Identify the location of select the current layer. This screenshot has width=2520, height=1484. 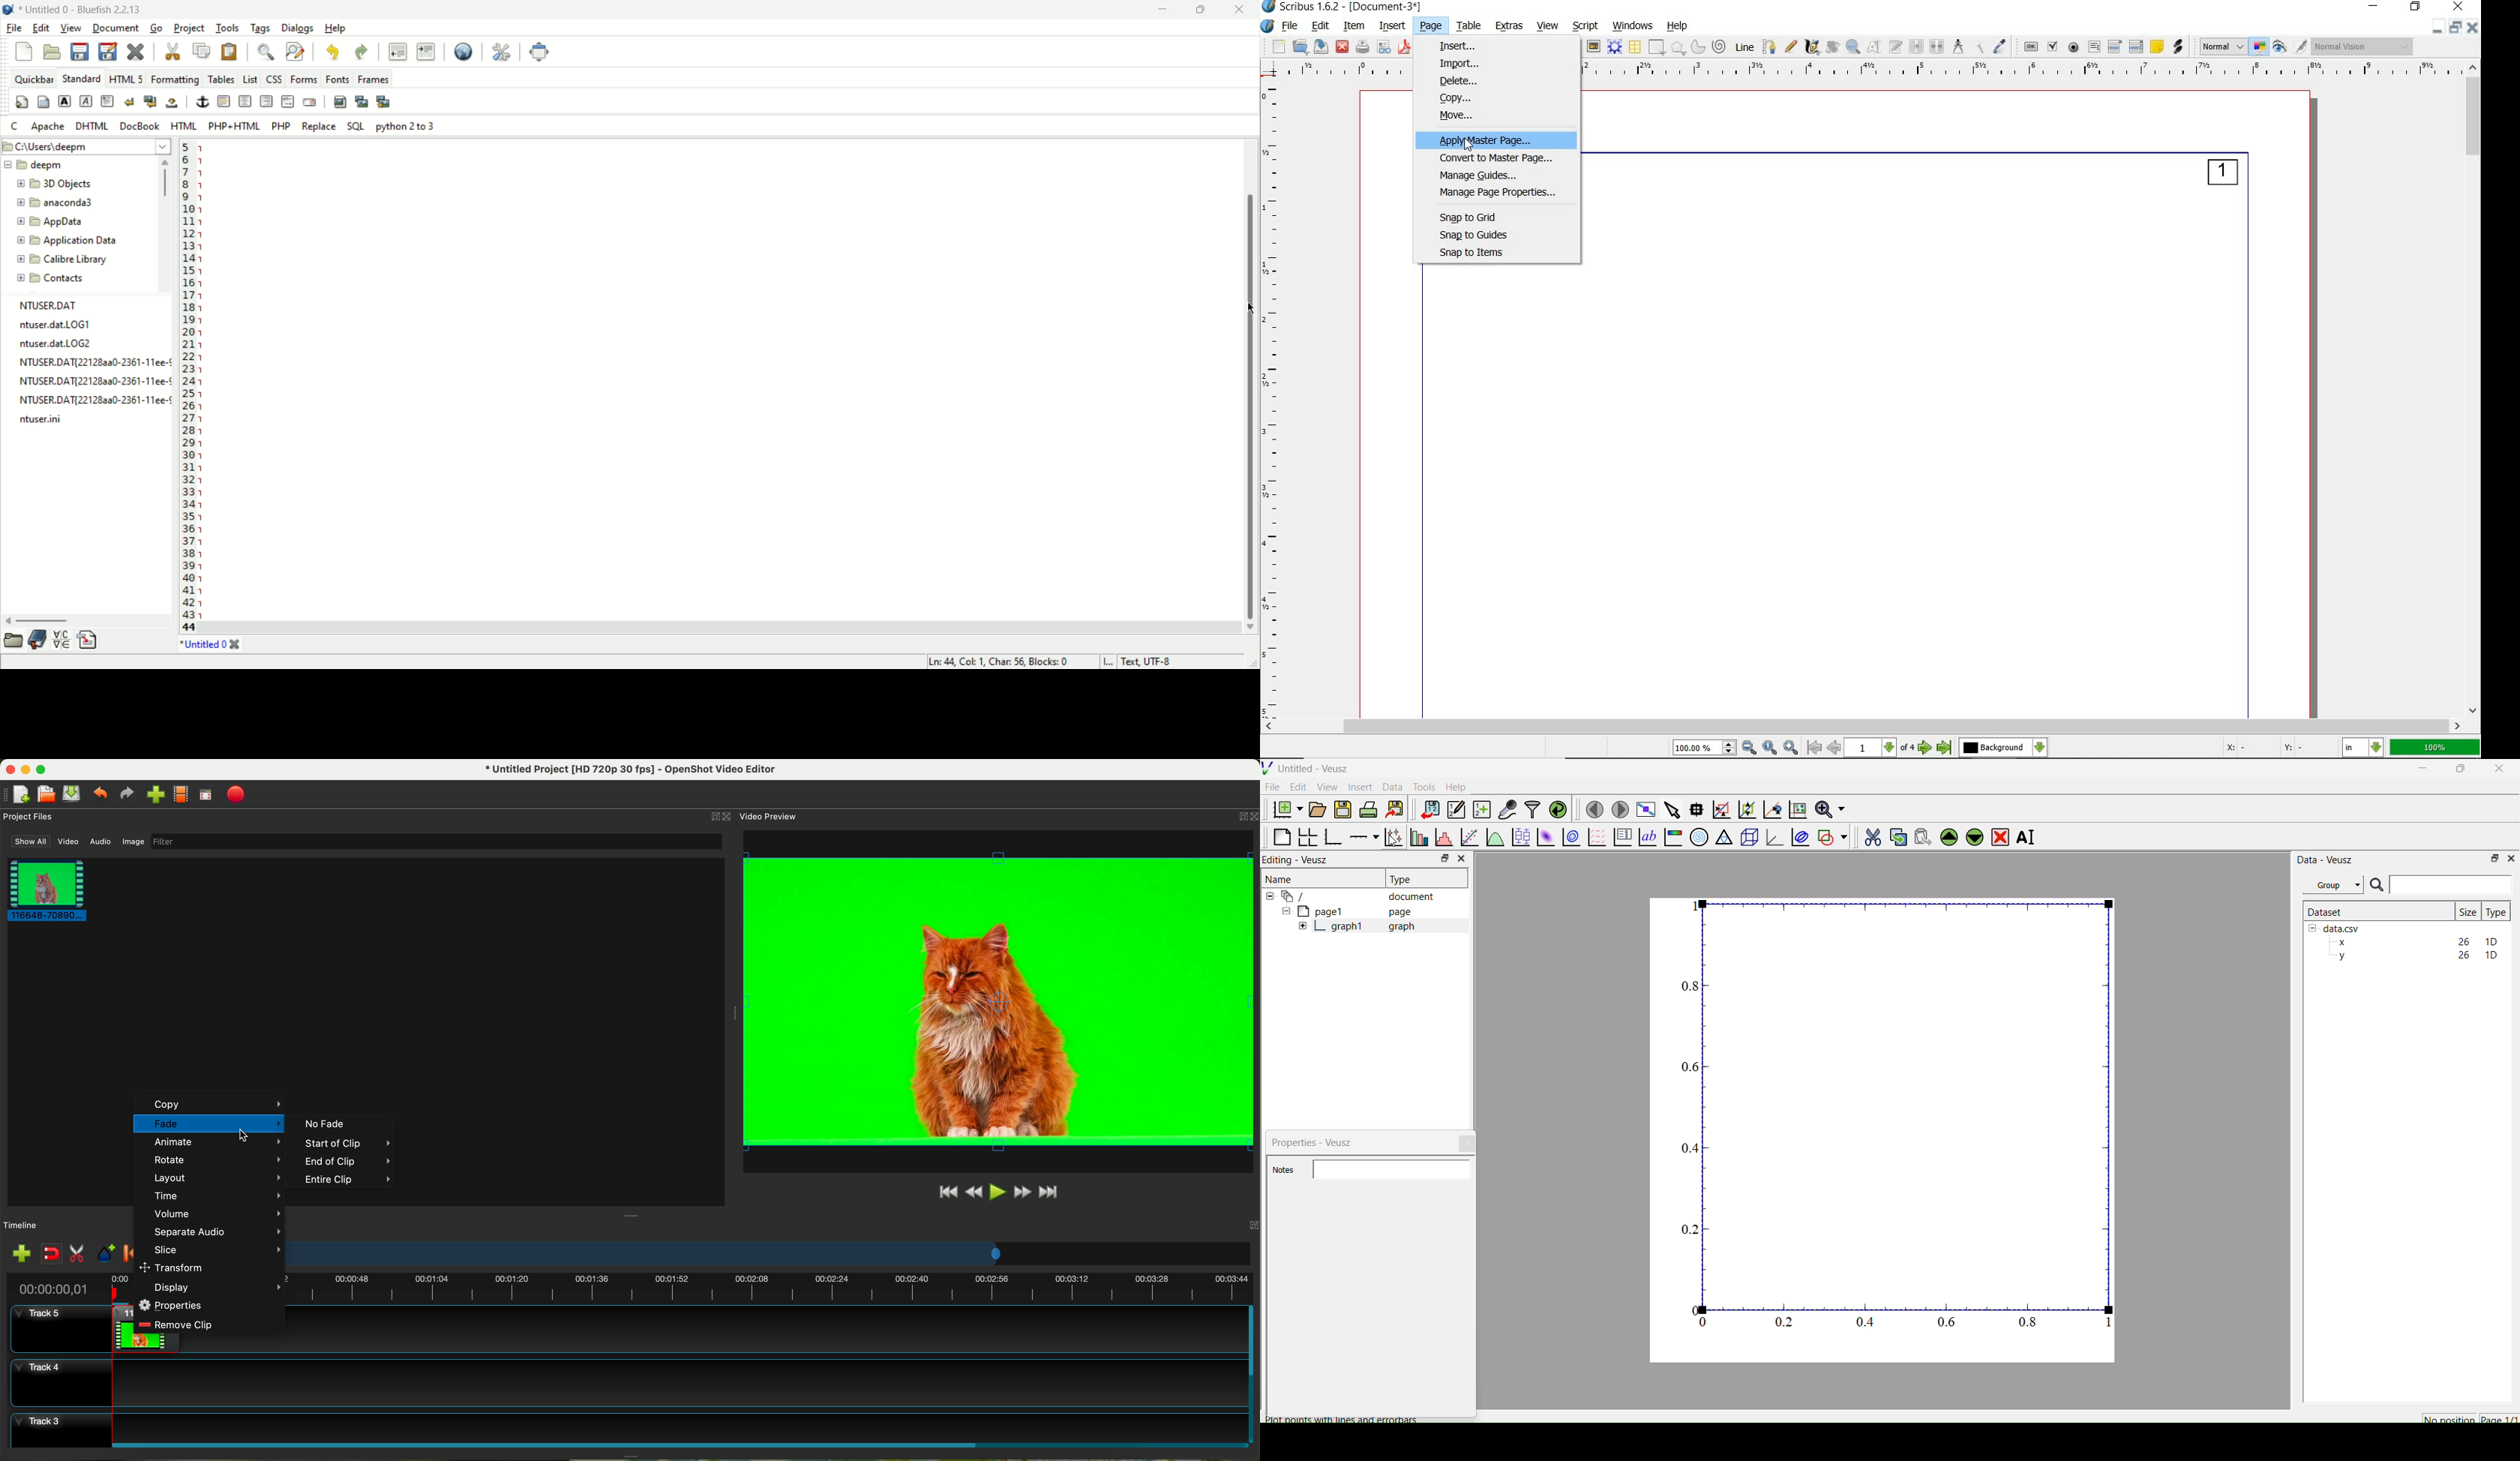
(2004, 749).